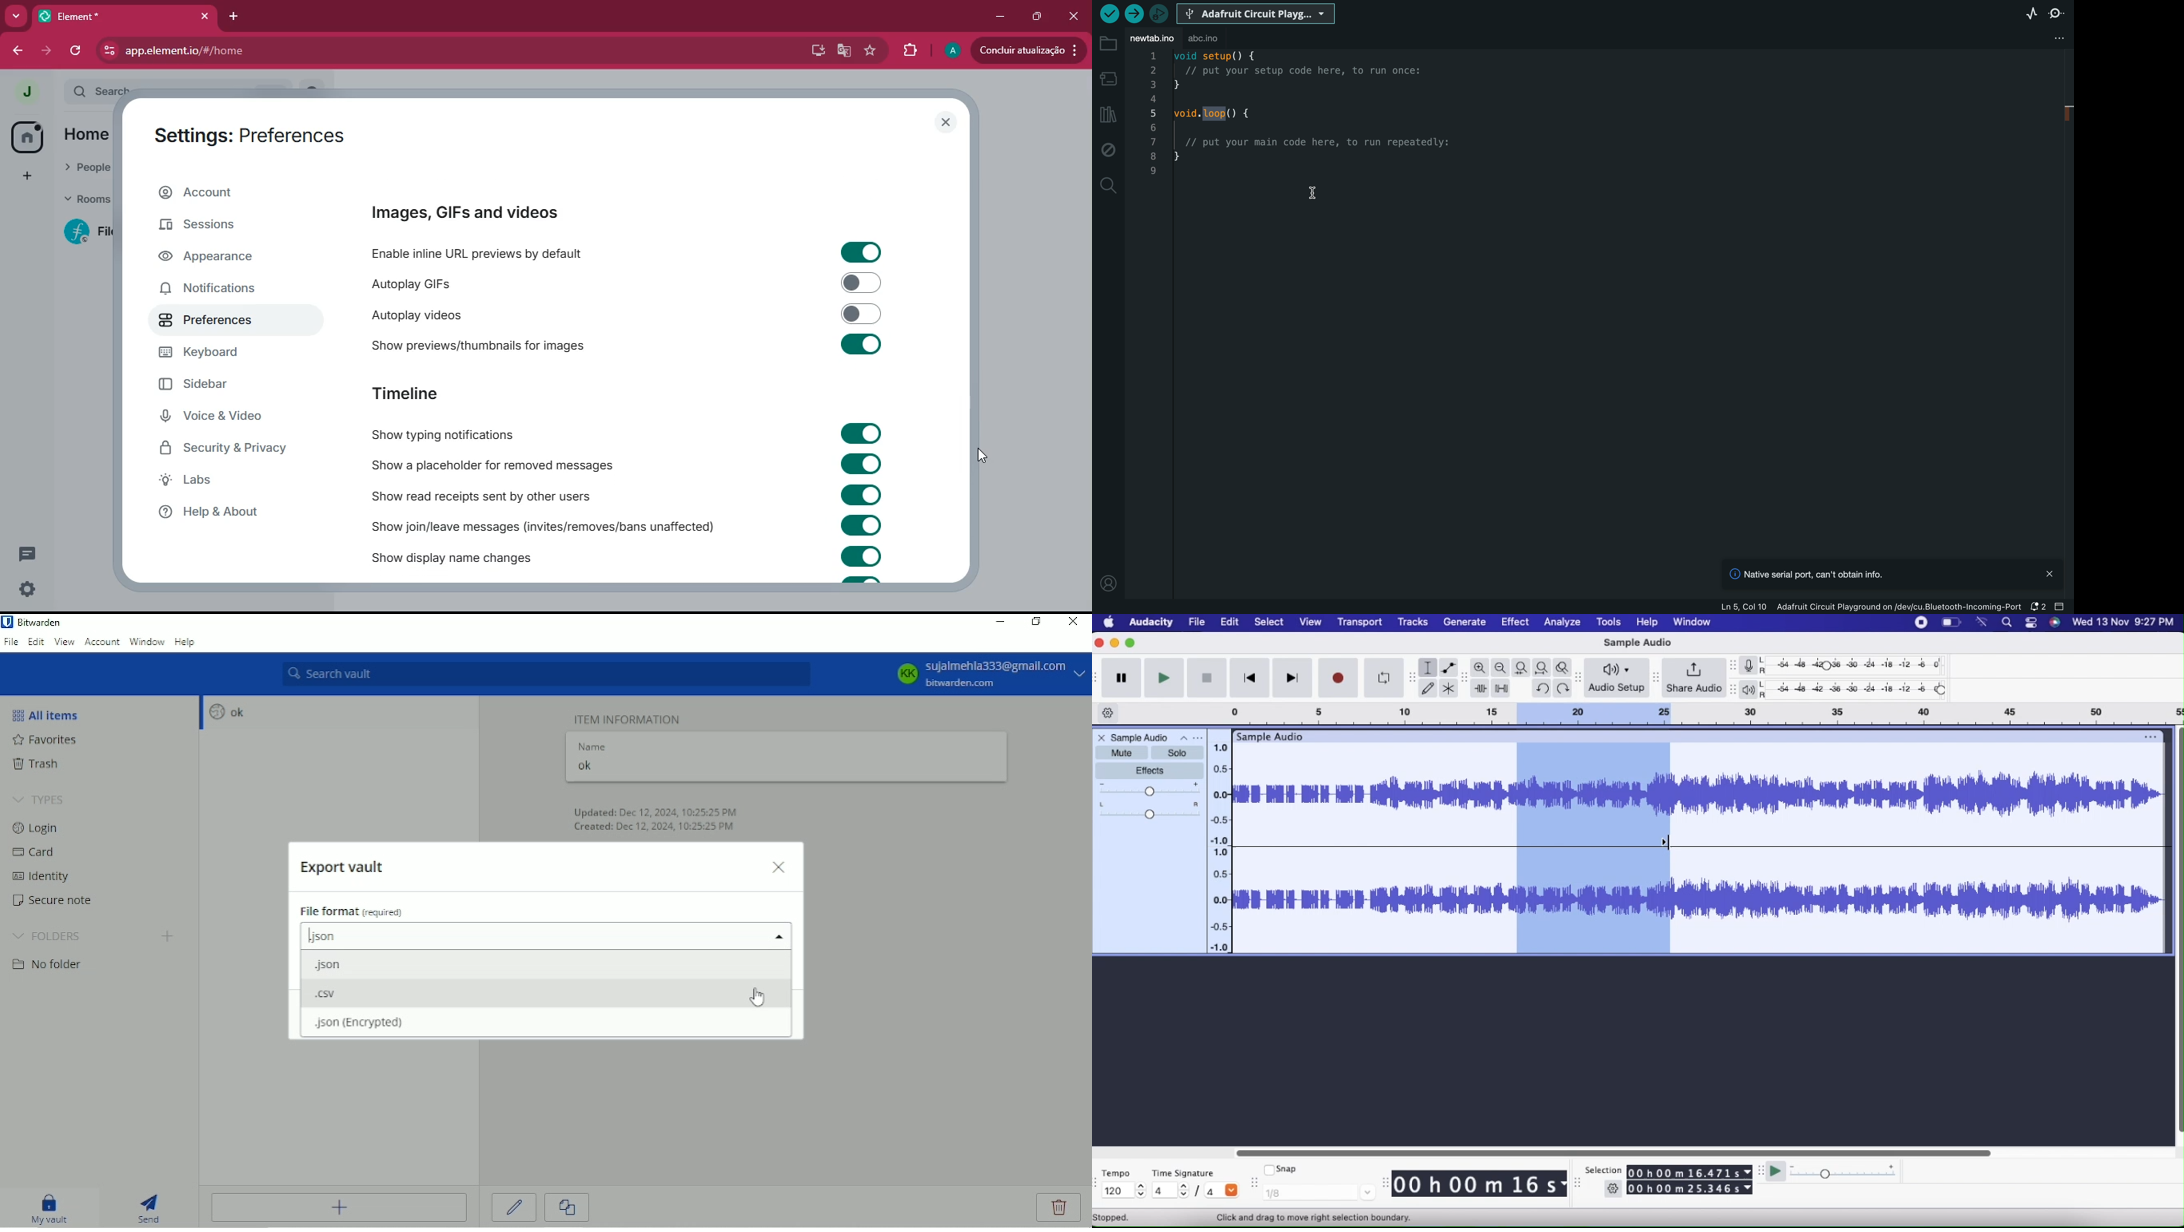  Describe the element at coordinates (147, 641) in the screenshot. I see `Window` at that location.